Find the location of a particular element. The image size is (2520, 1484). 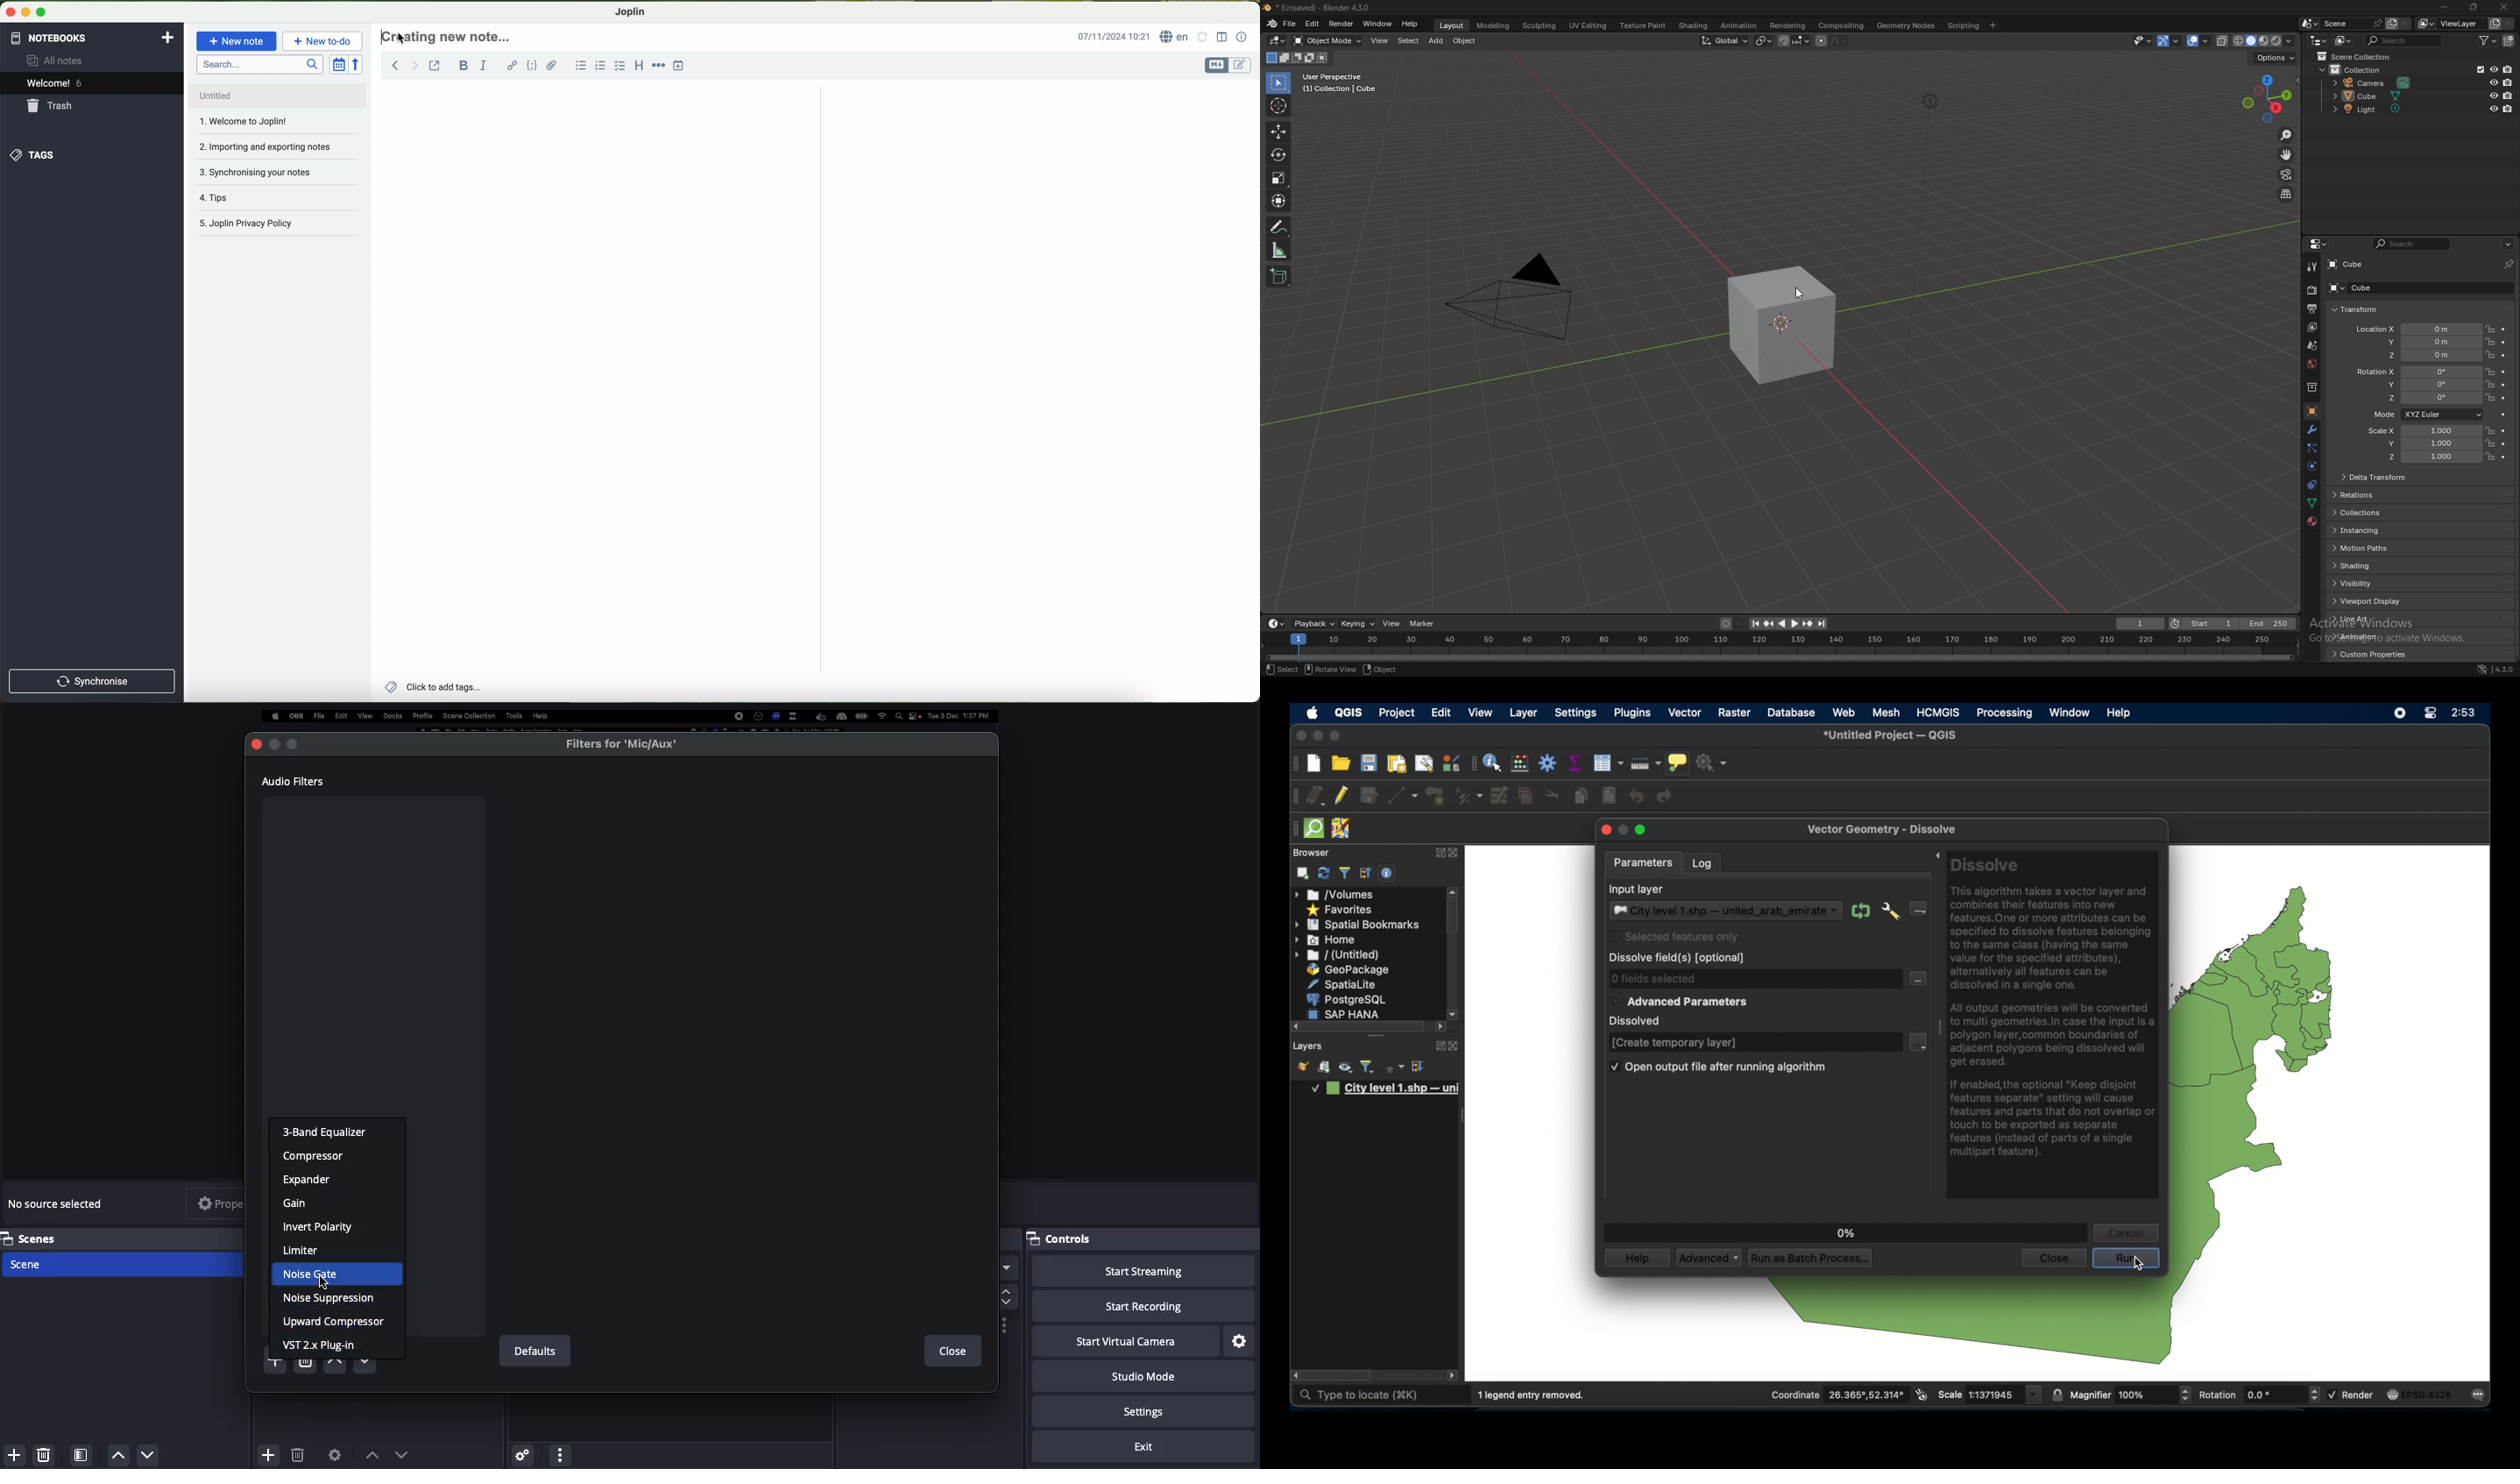

favorites is located at coordinates (1341, 911).